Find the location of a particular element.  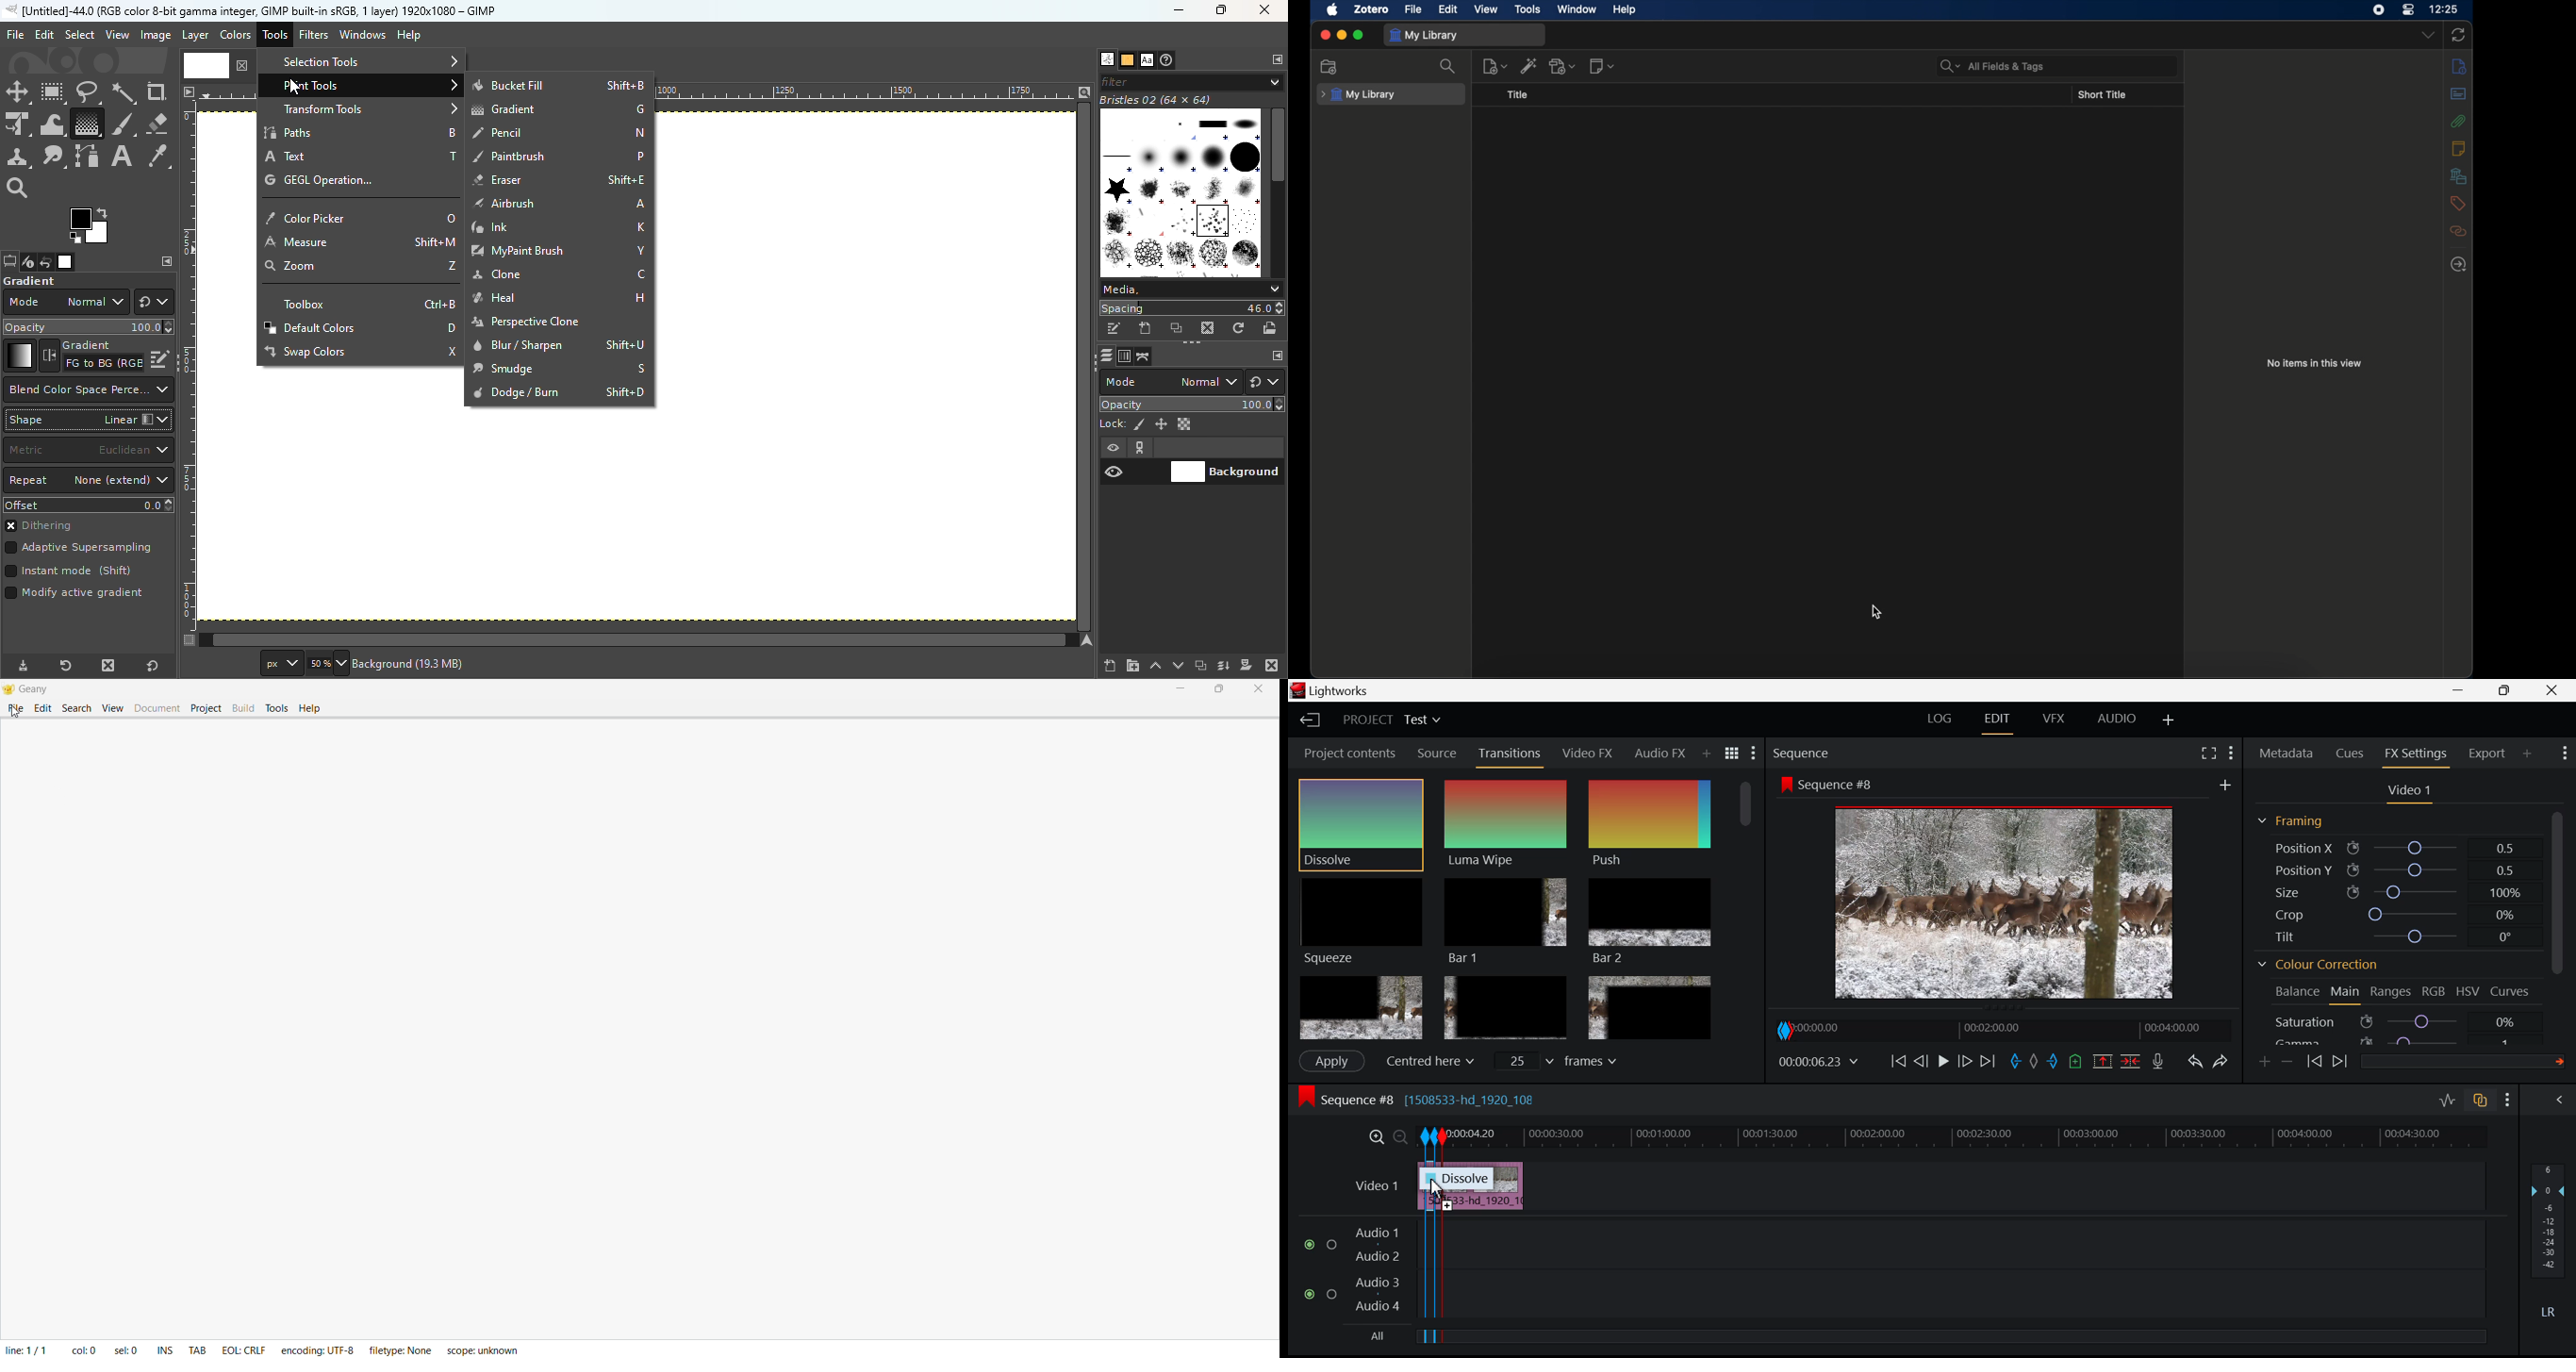

notes is located at coordinates (2460, 148).